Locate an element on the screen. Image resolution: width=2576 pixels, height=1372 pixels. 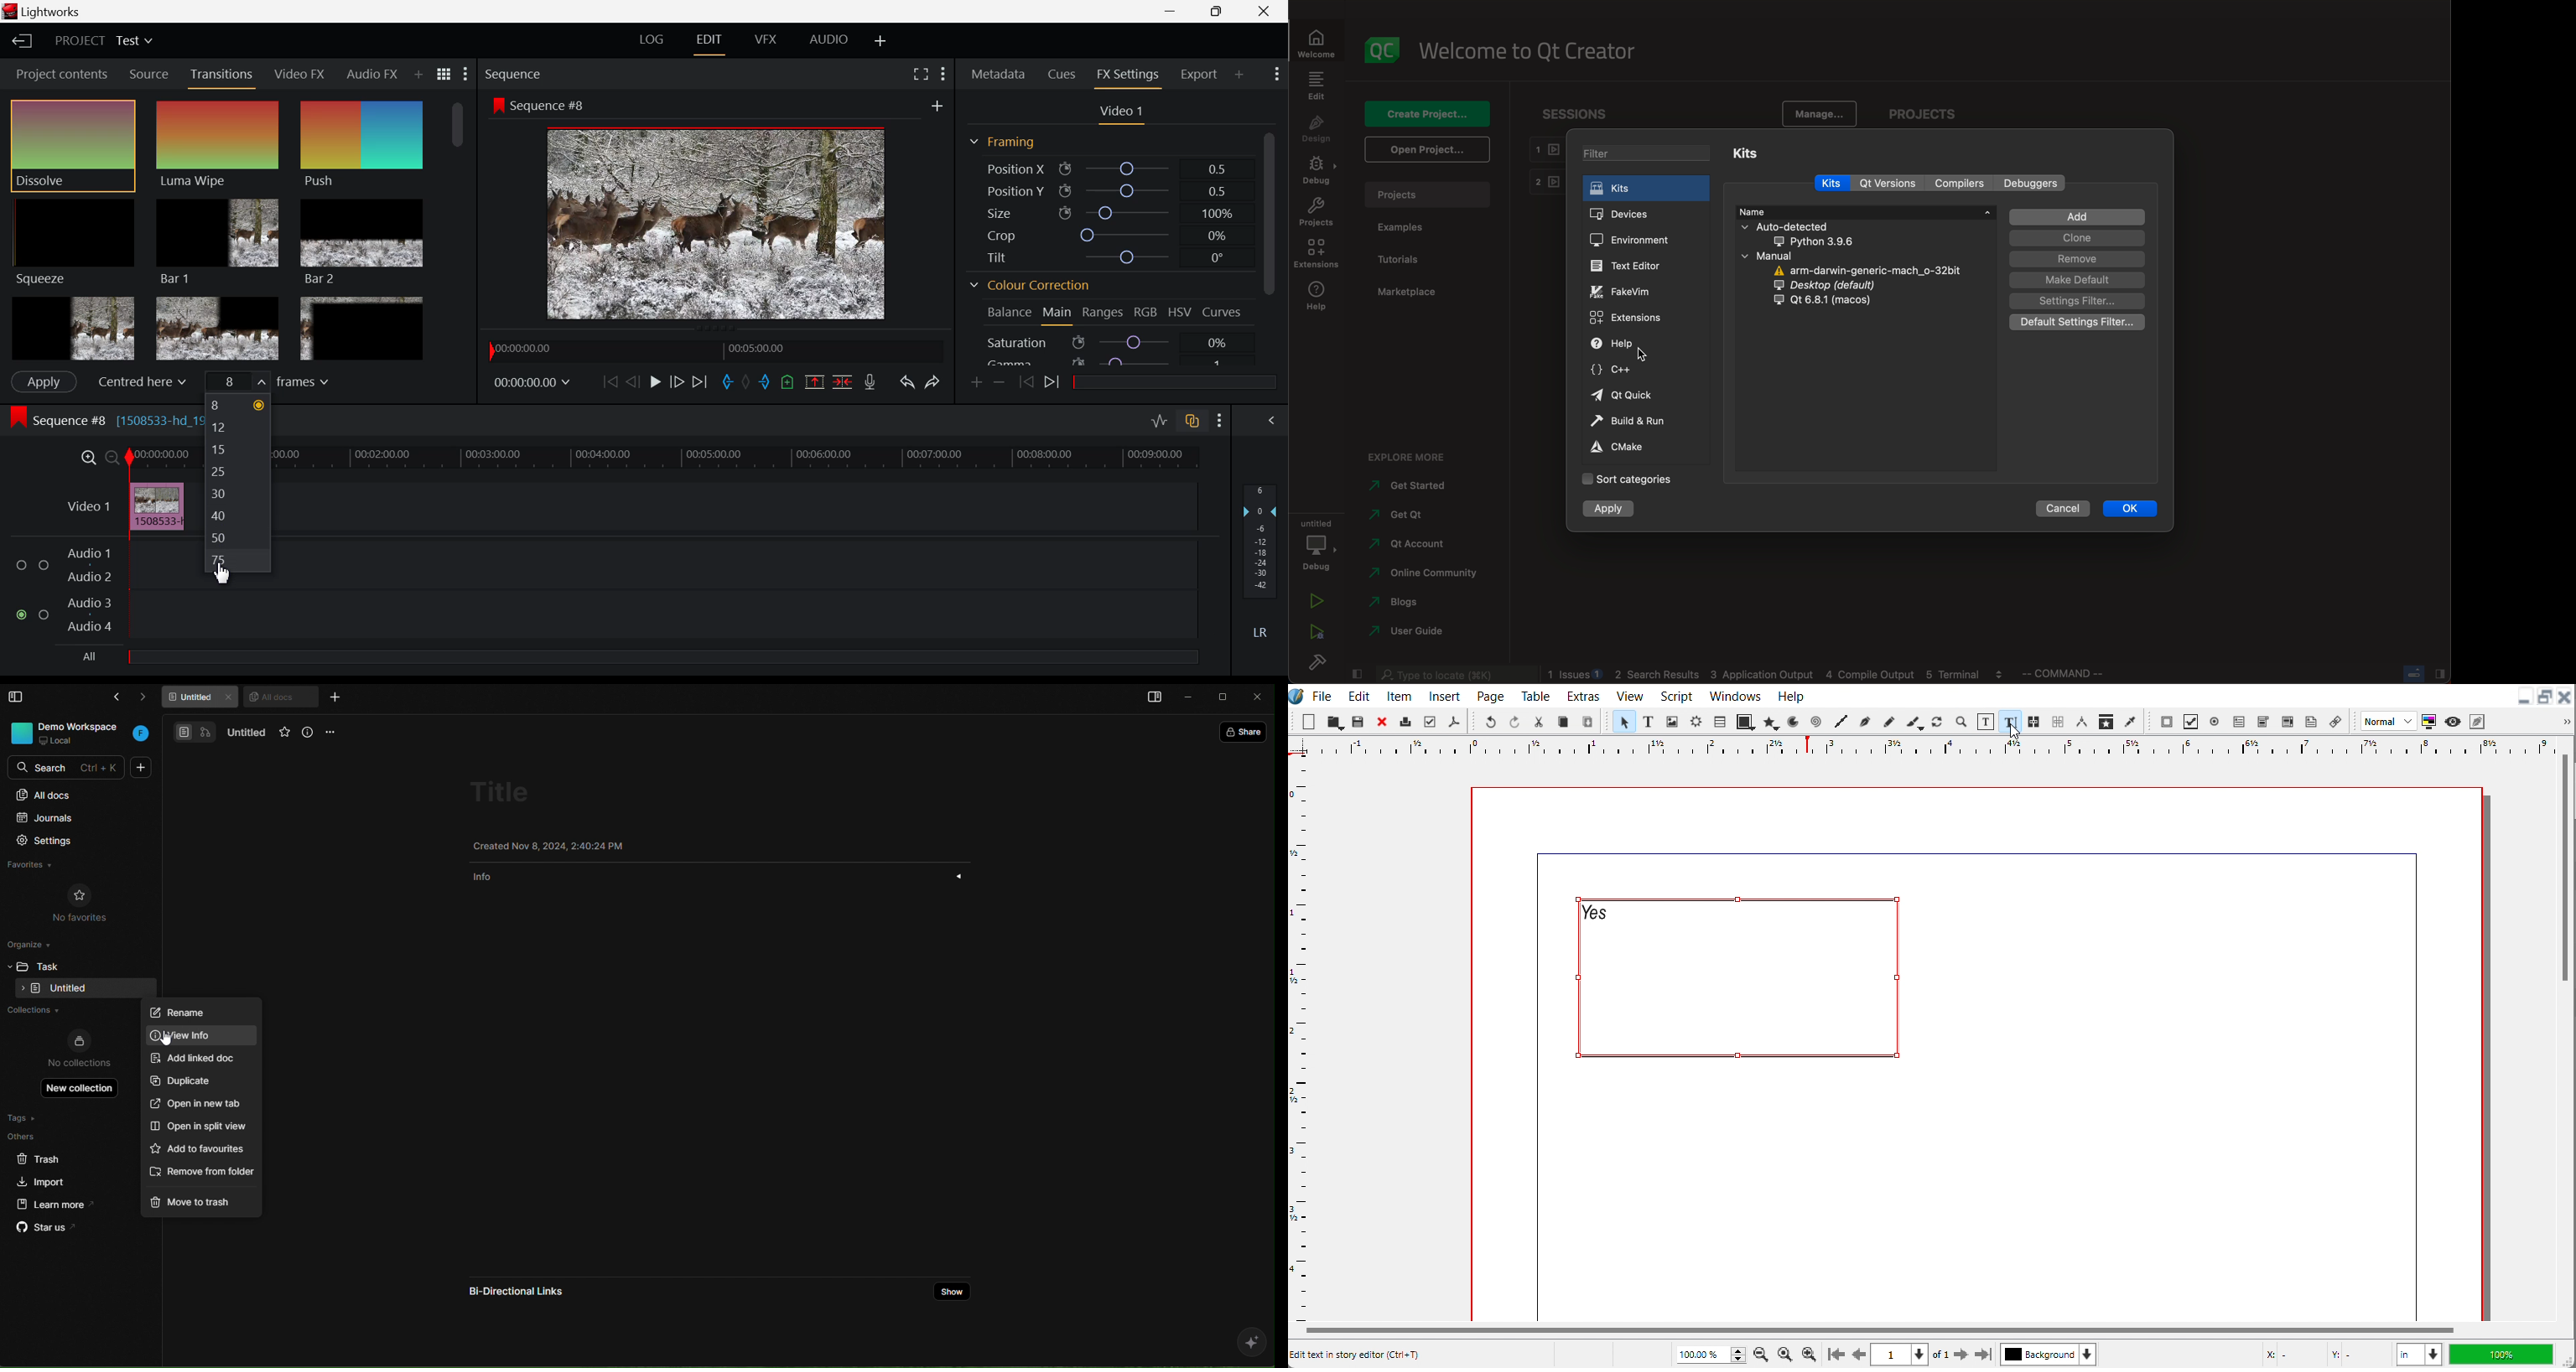
Undo is located at coordinates (1490, 721).